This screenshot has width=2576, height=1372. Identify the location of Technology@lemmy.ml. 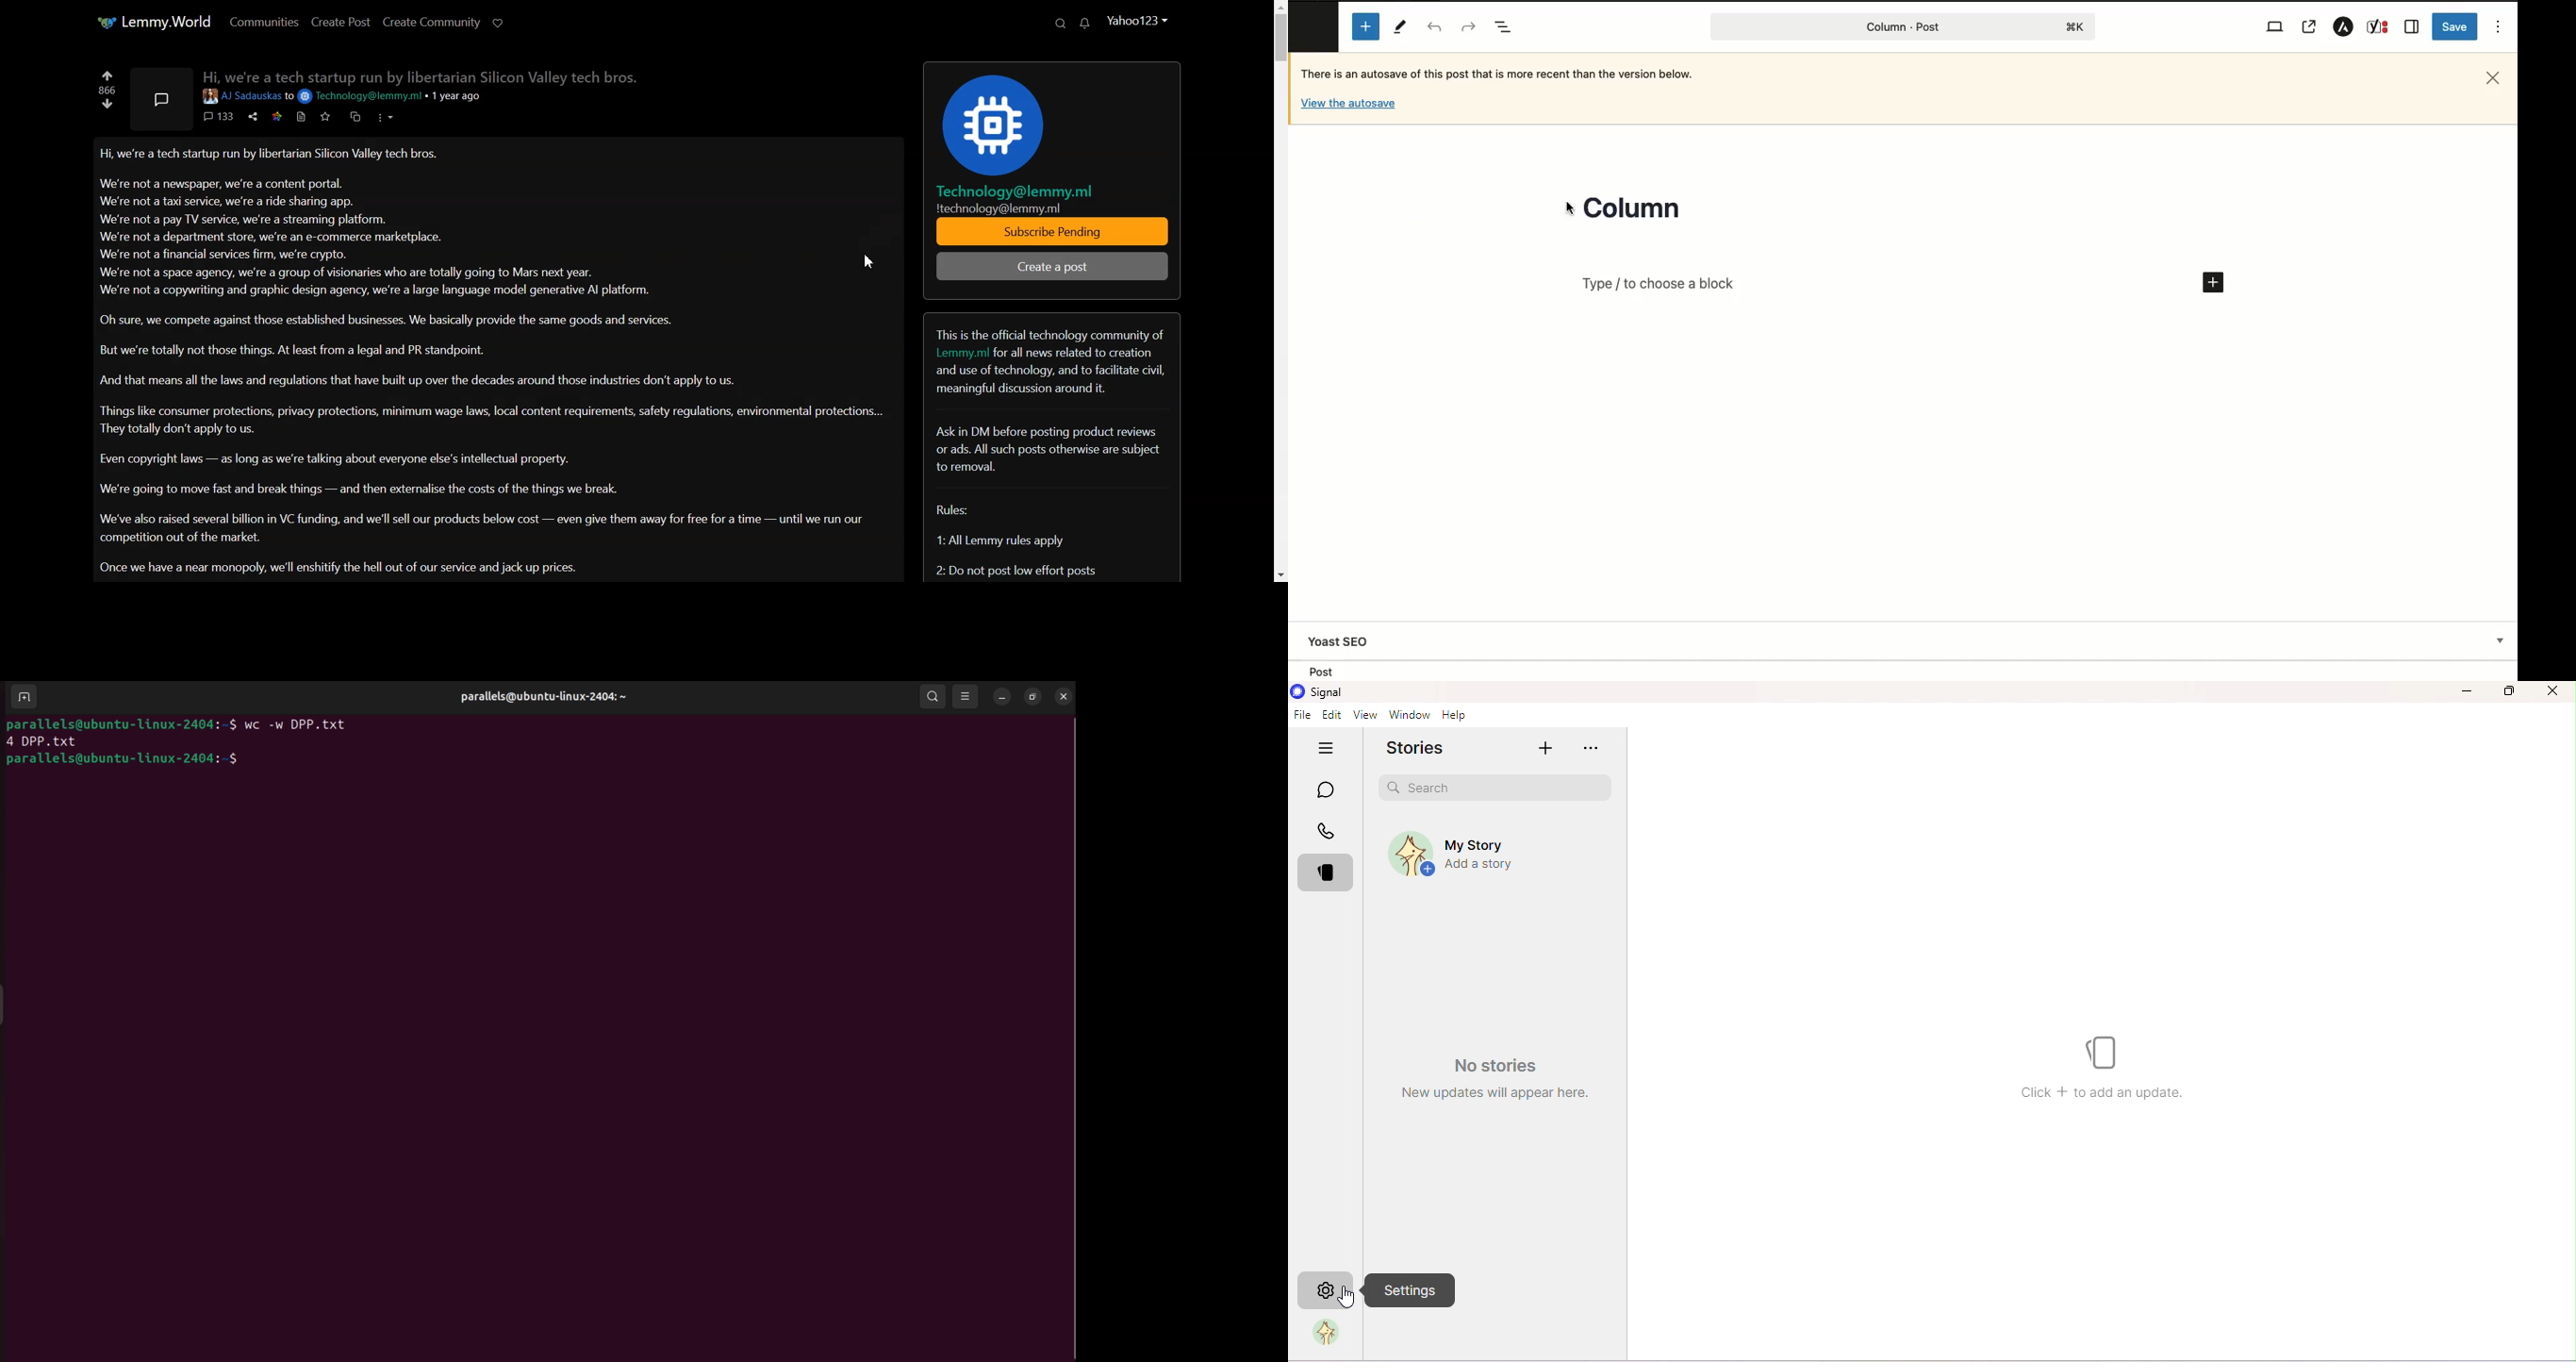
(1019, 192).